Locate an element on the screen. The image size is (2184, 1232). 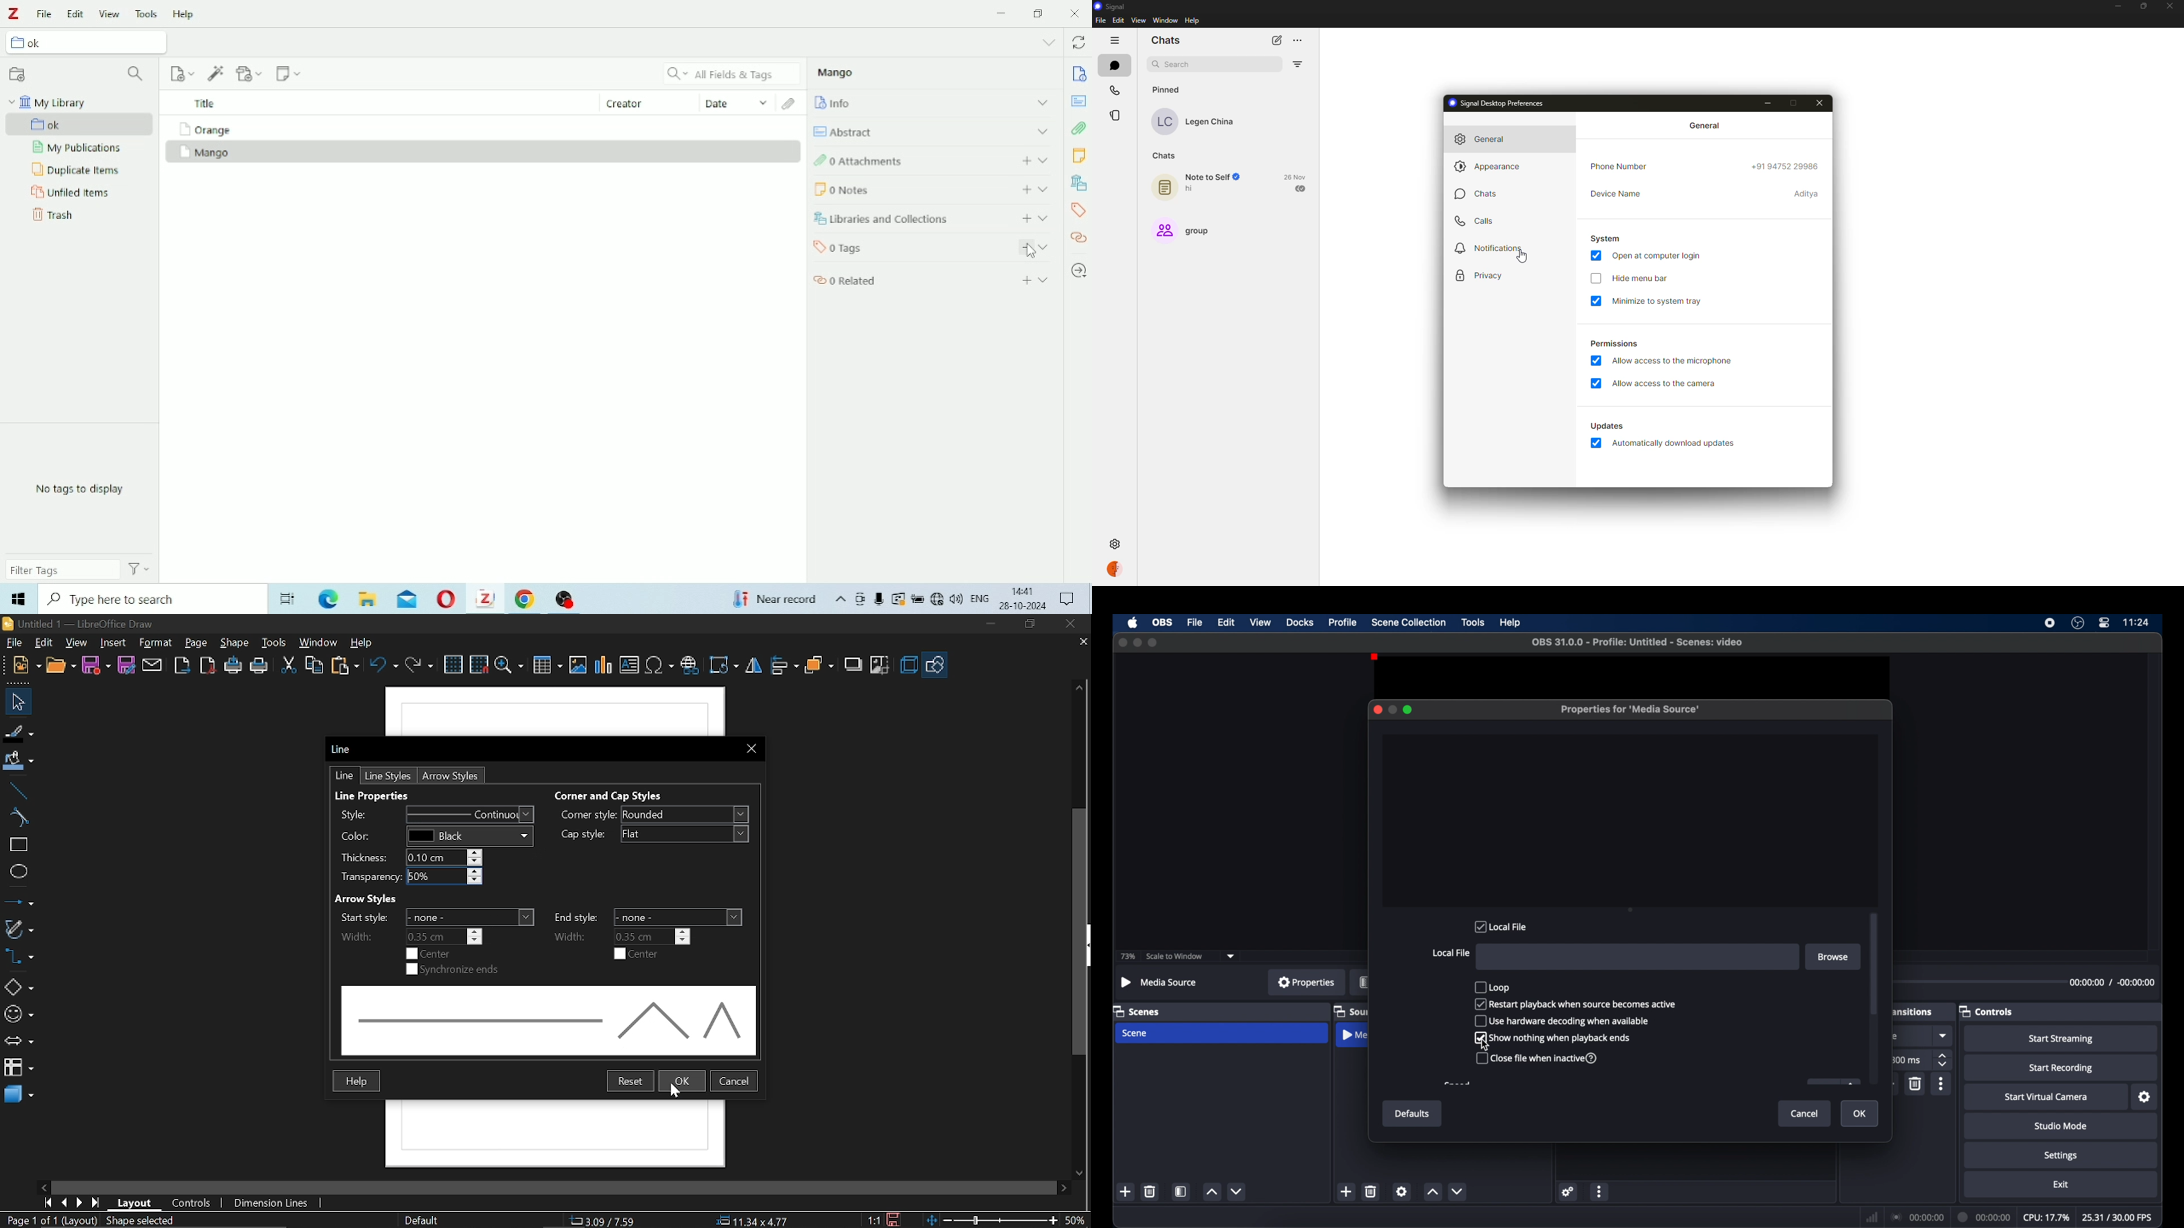
scene filters is located at coordinates (1181, 1191).